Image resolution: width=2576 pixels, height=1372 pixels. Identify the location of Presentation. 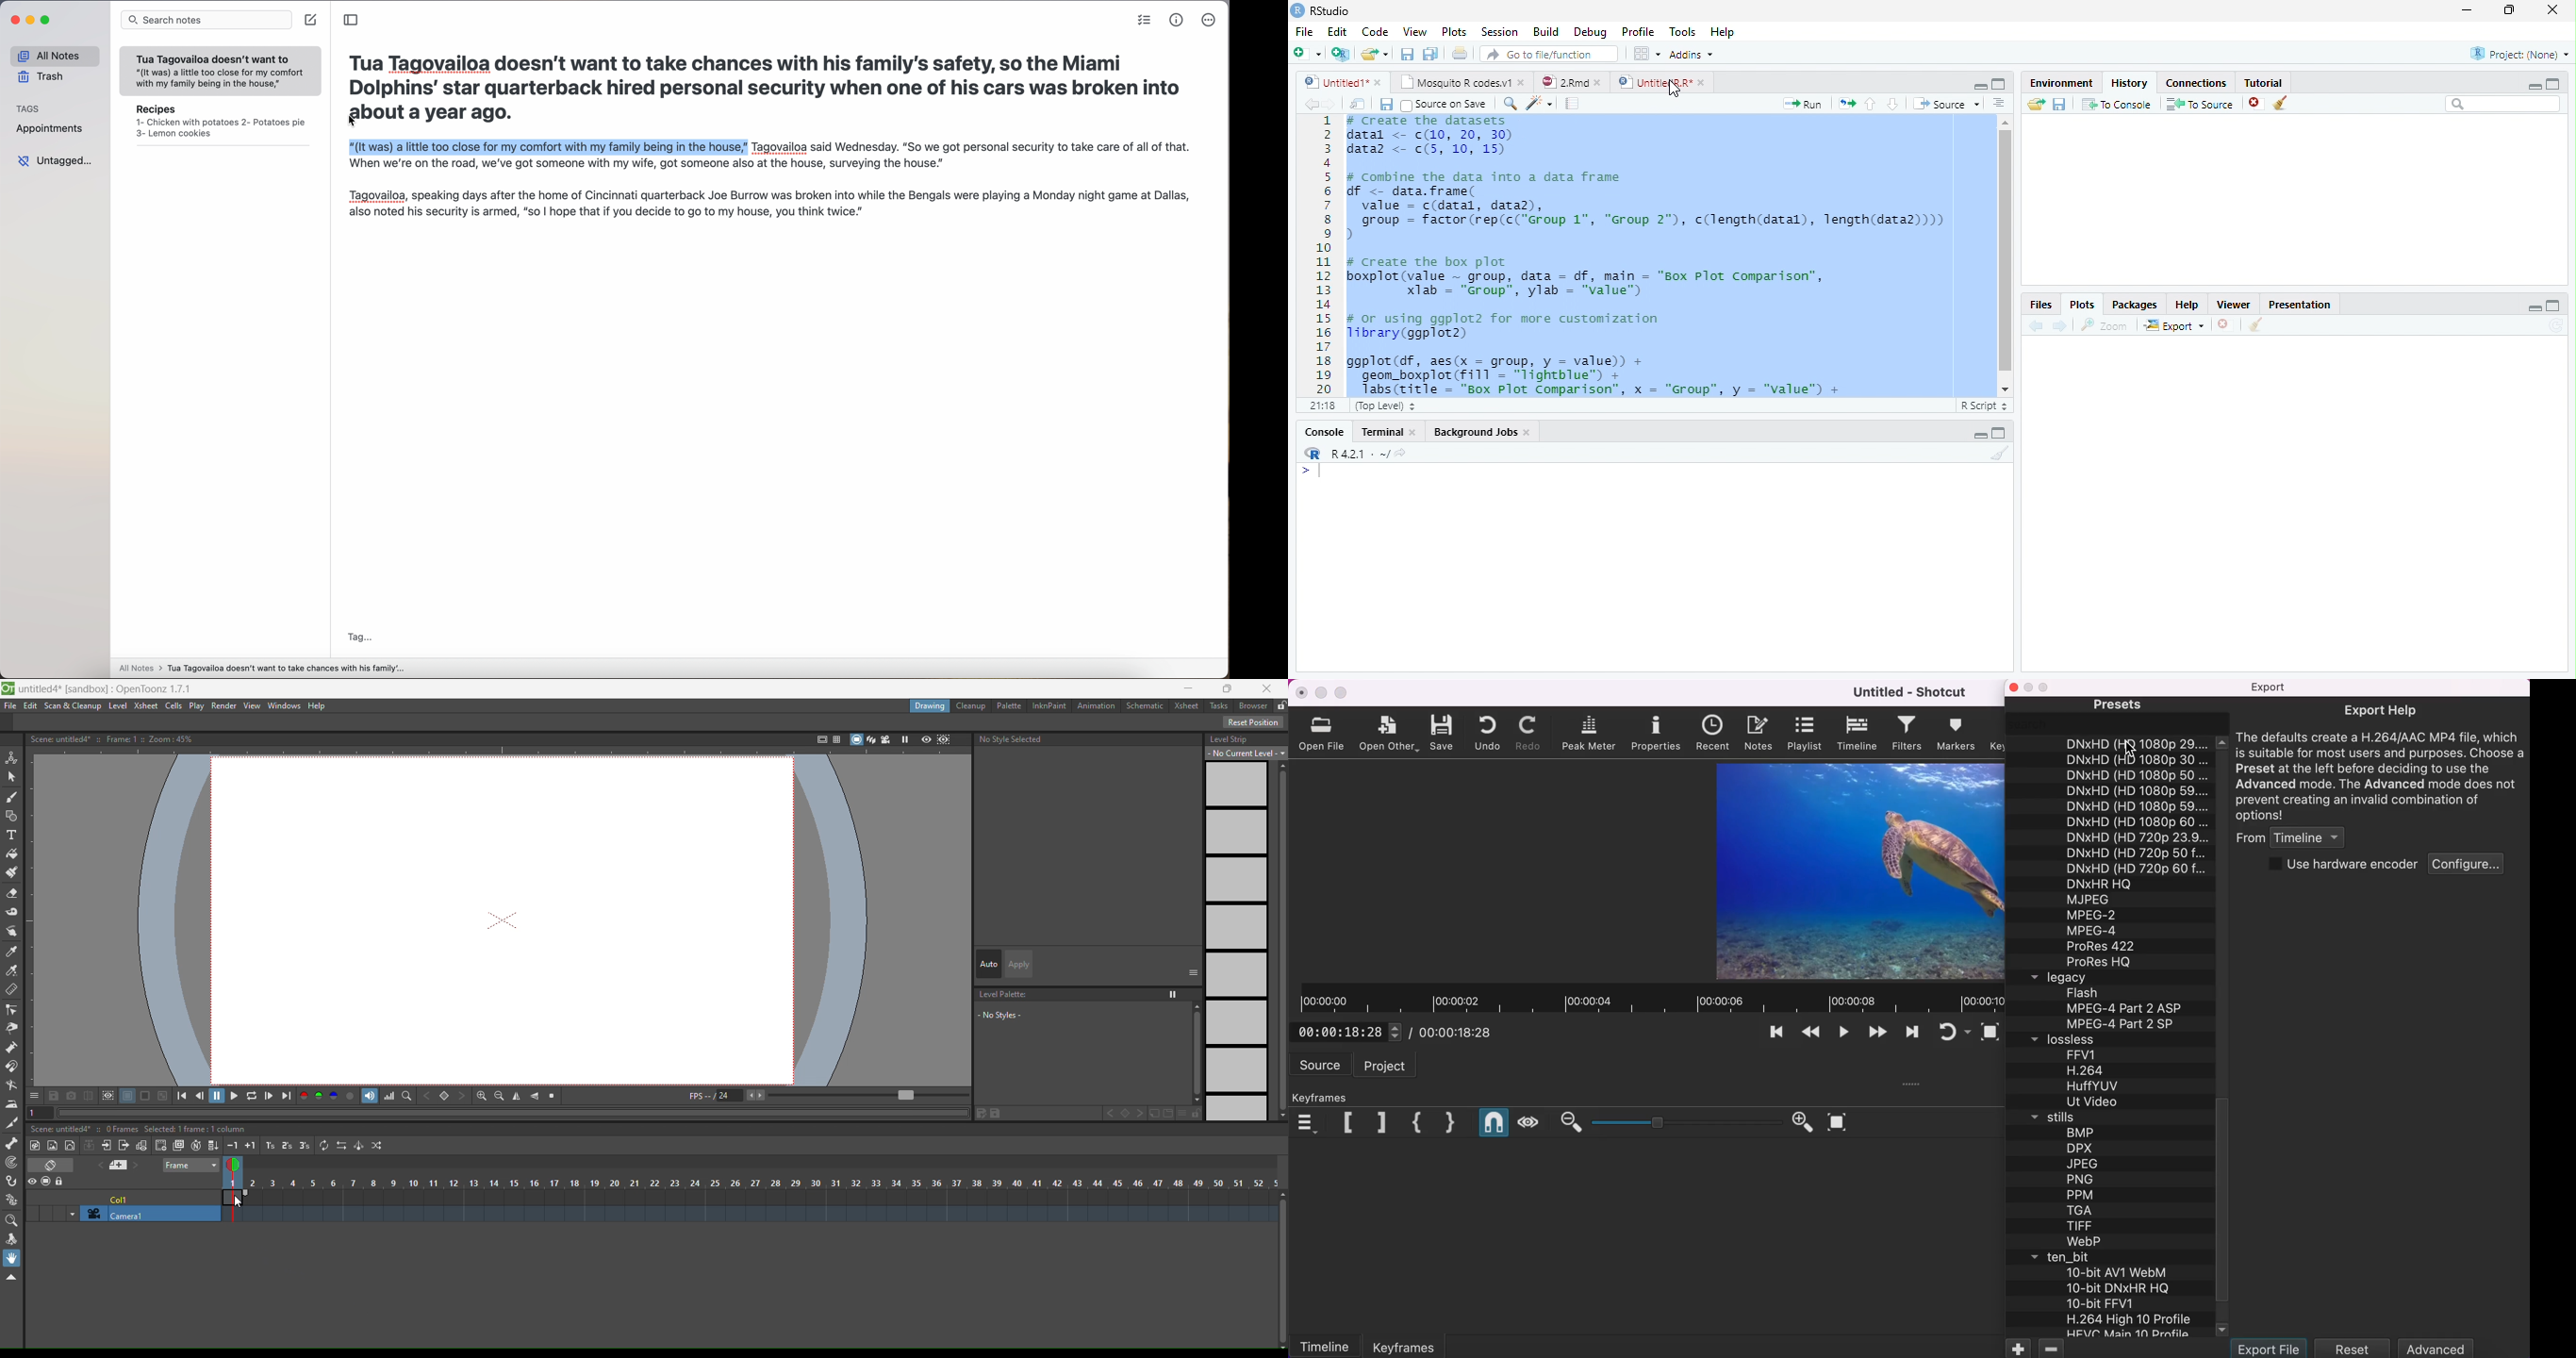
(2299, 305).